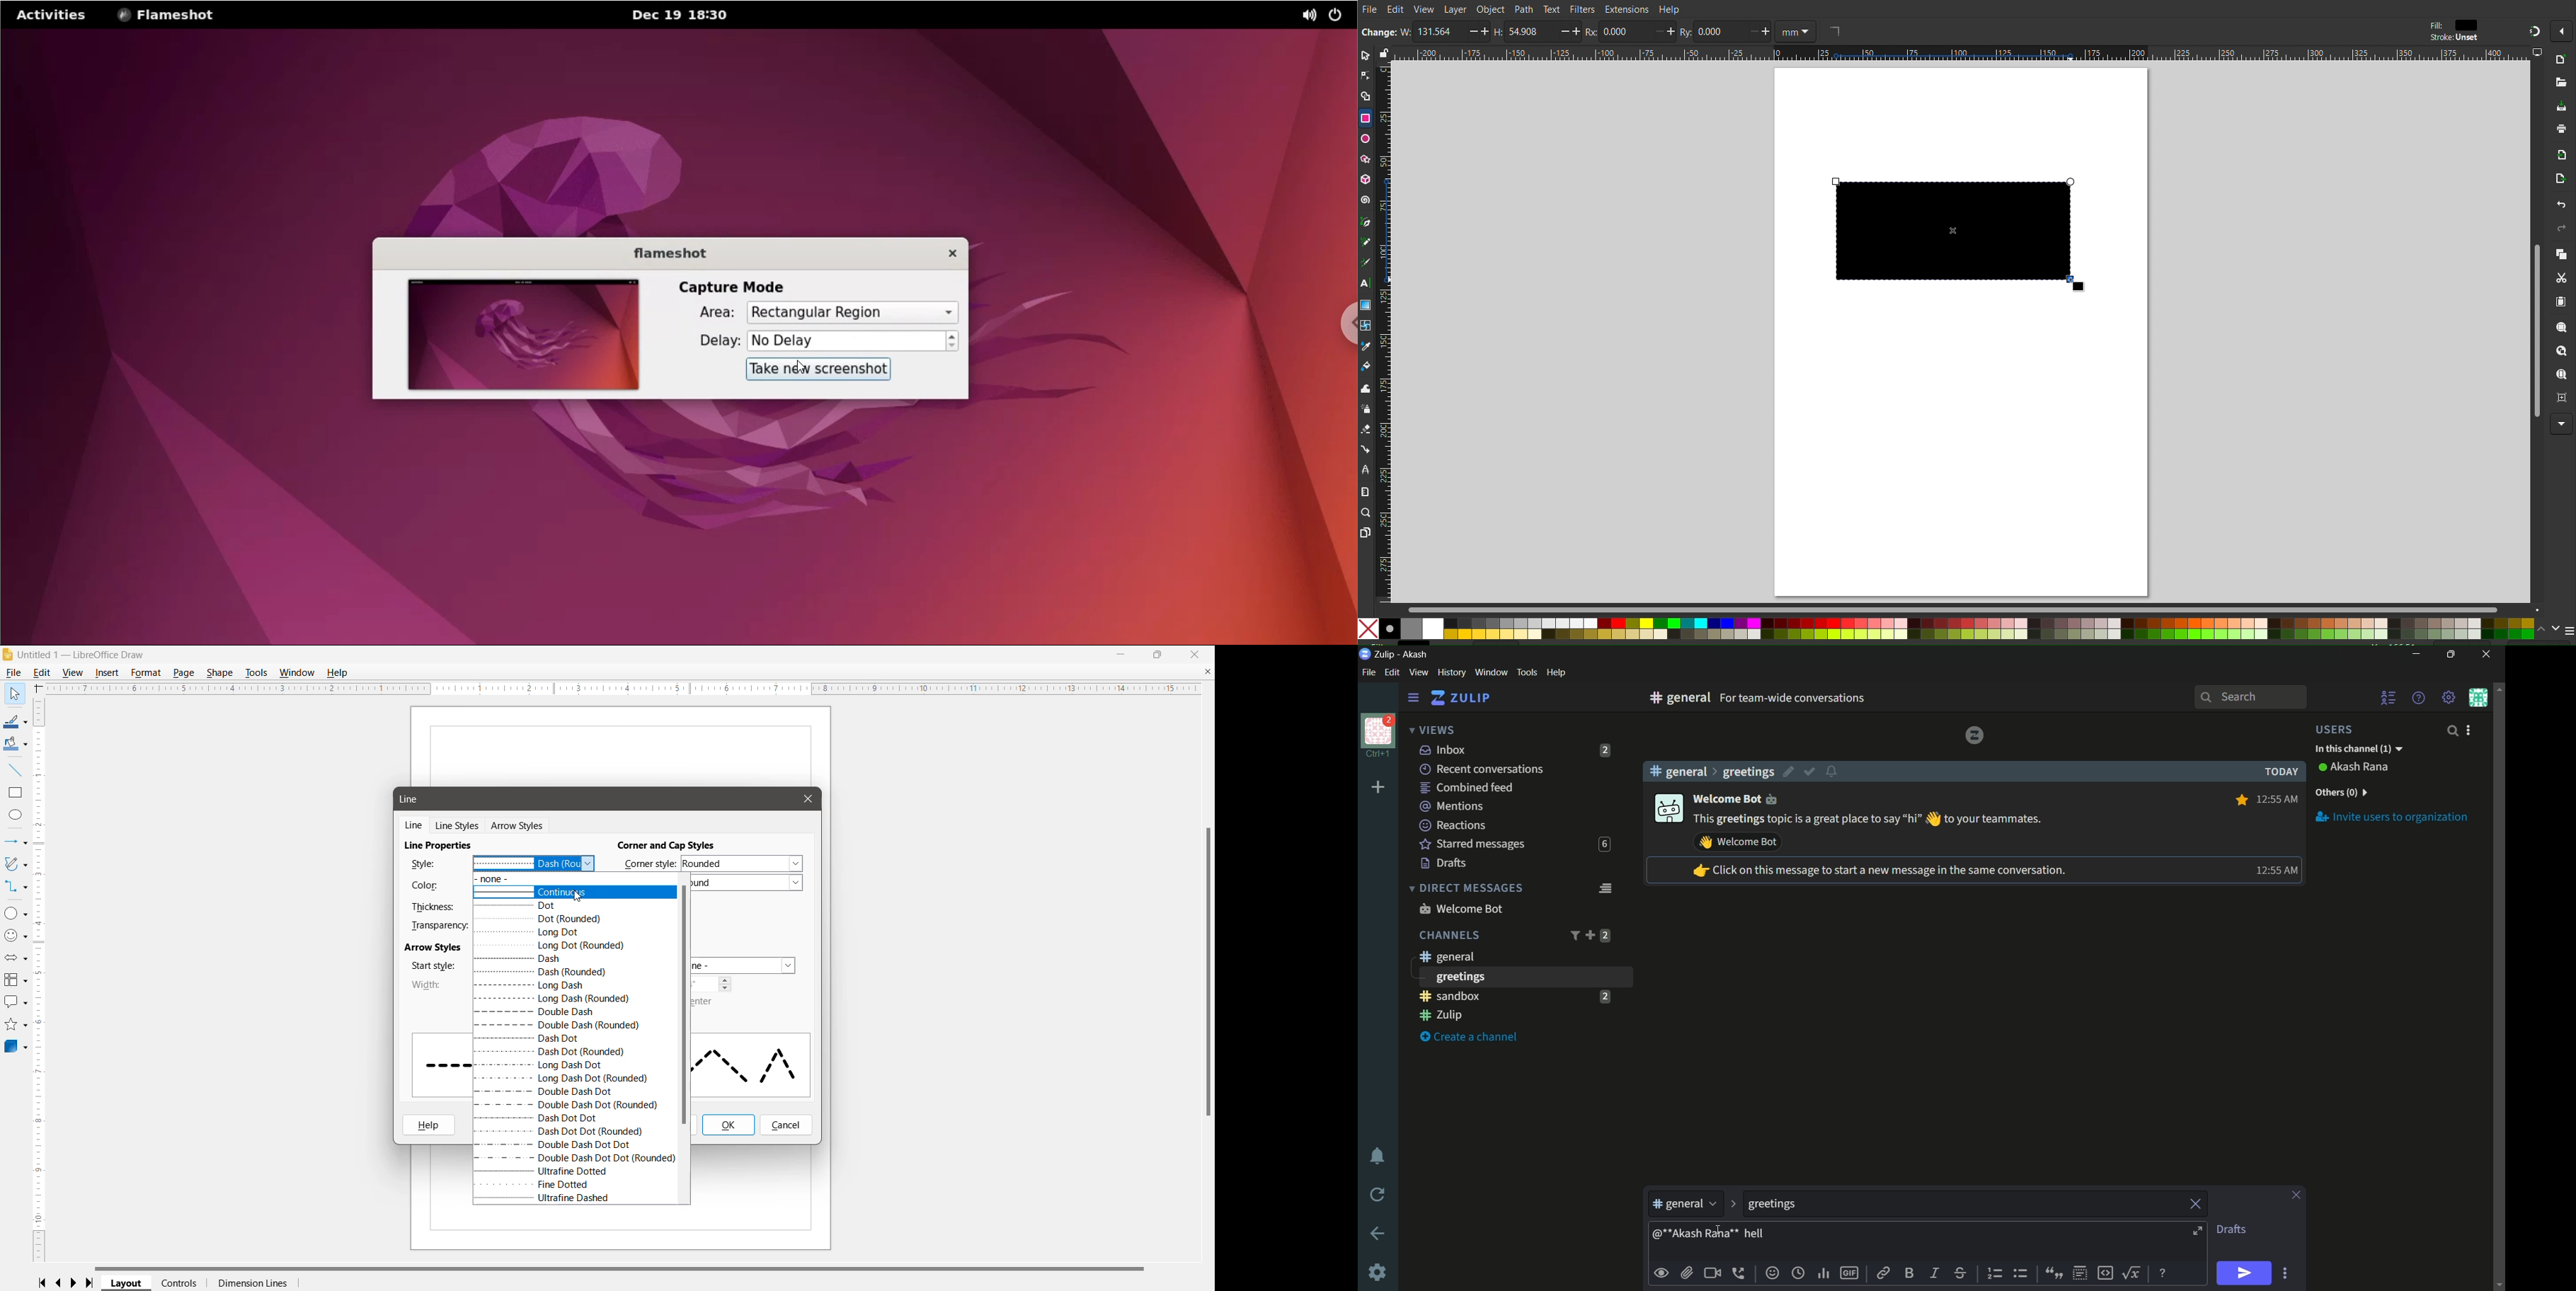 Image resolution: width=2576 pixels, height=1316 pixels. What do you see at coordinates (1478, 31) in the screenshot?
I see `increase/decrease` at bounding box center [1478, 31].